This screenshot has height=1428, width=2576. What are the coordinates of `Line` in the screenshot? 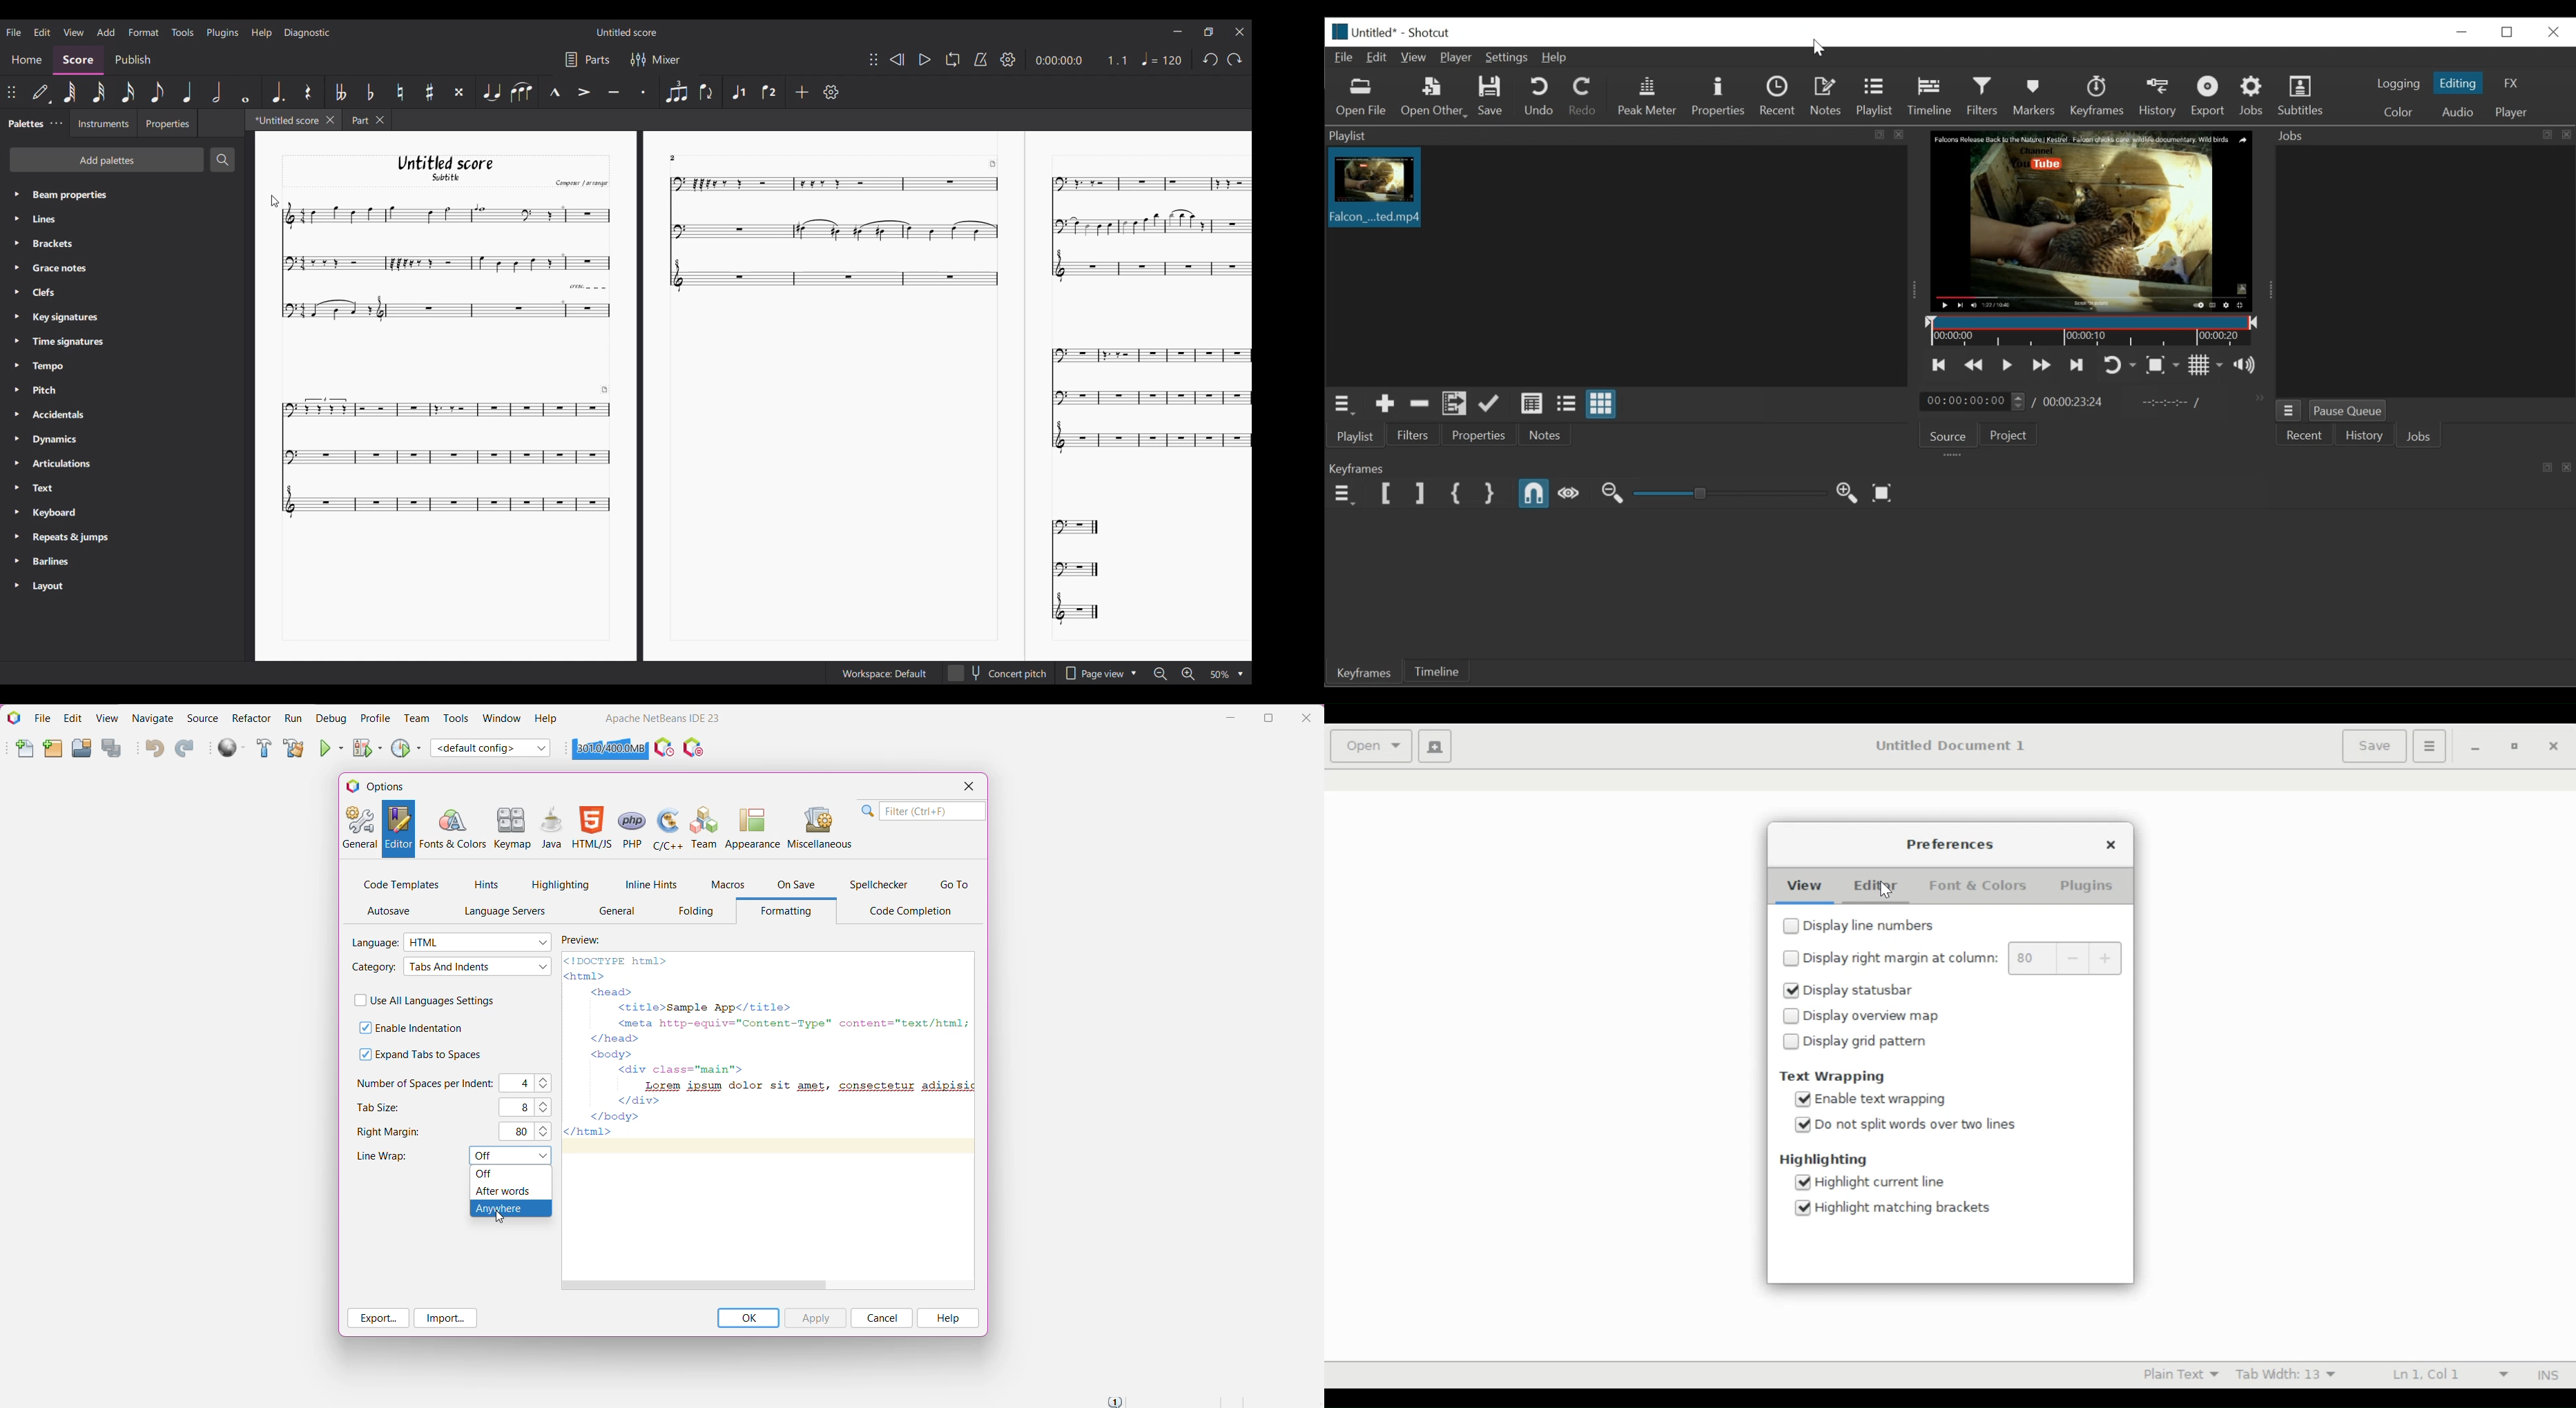 It's located at (56, 219).